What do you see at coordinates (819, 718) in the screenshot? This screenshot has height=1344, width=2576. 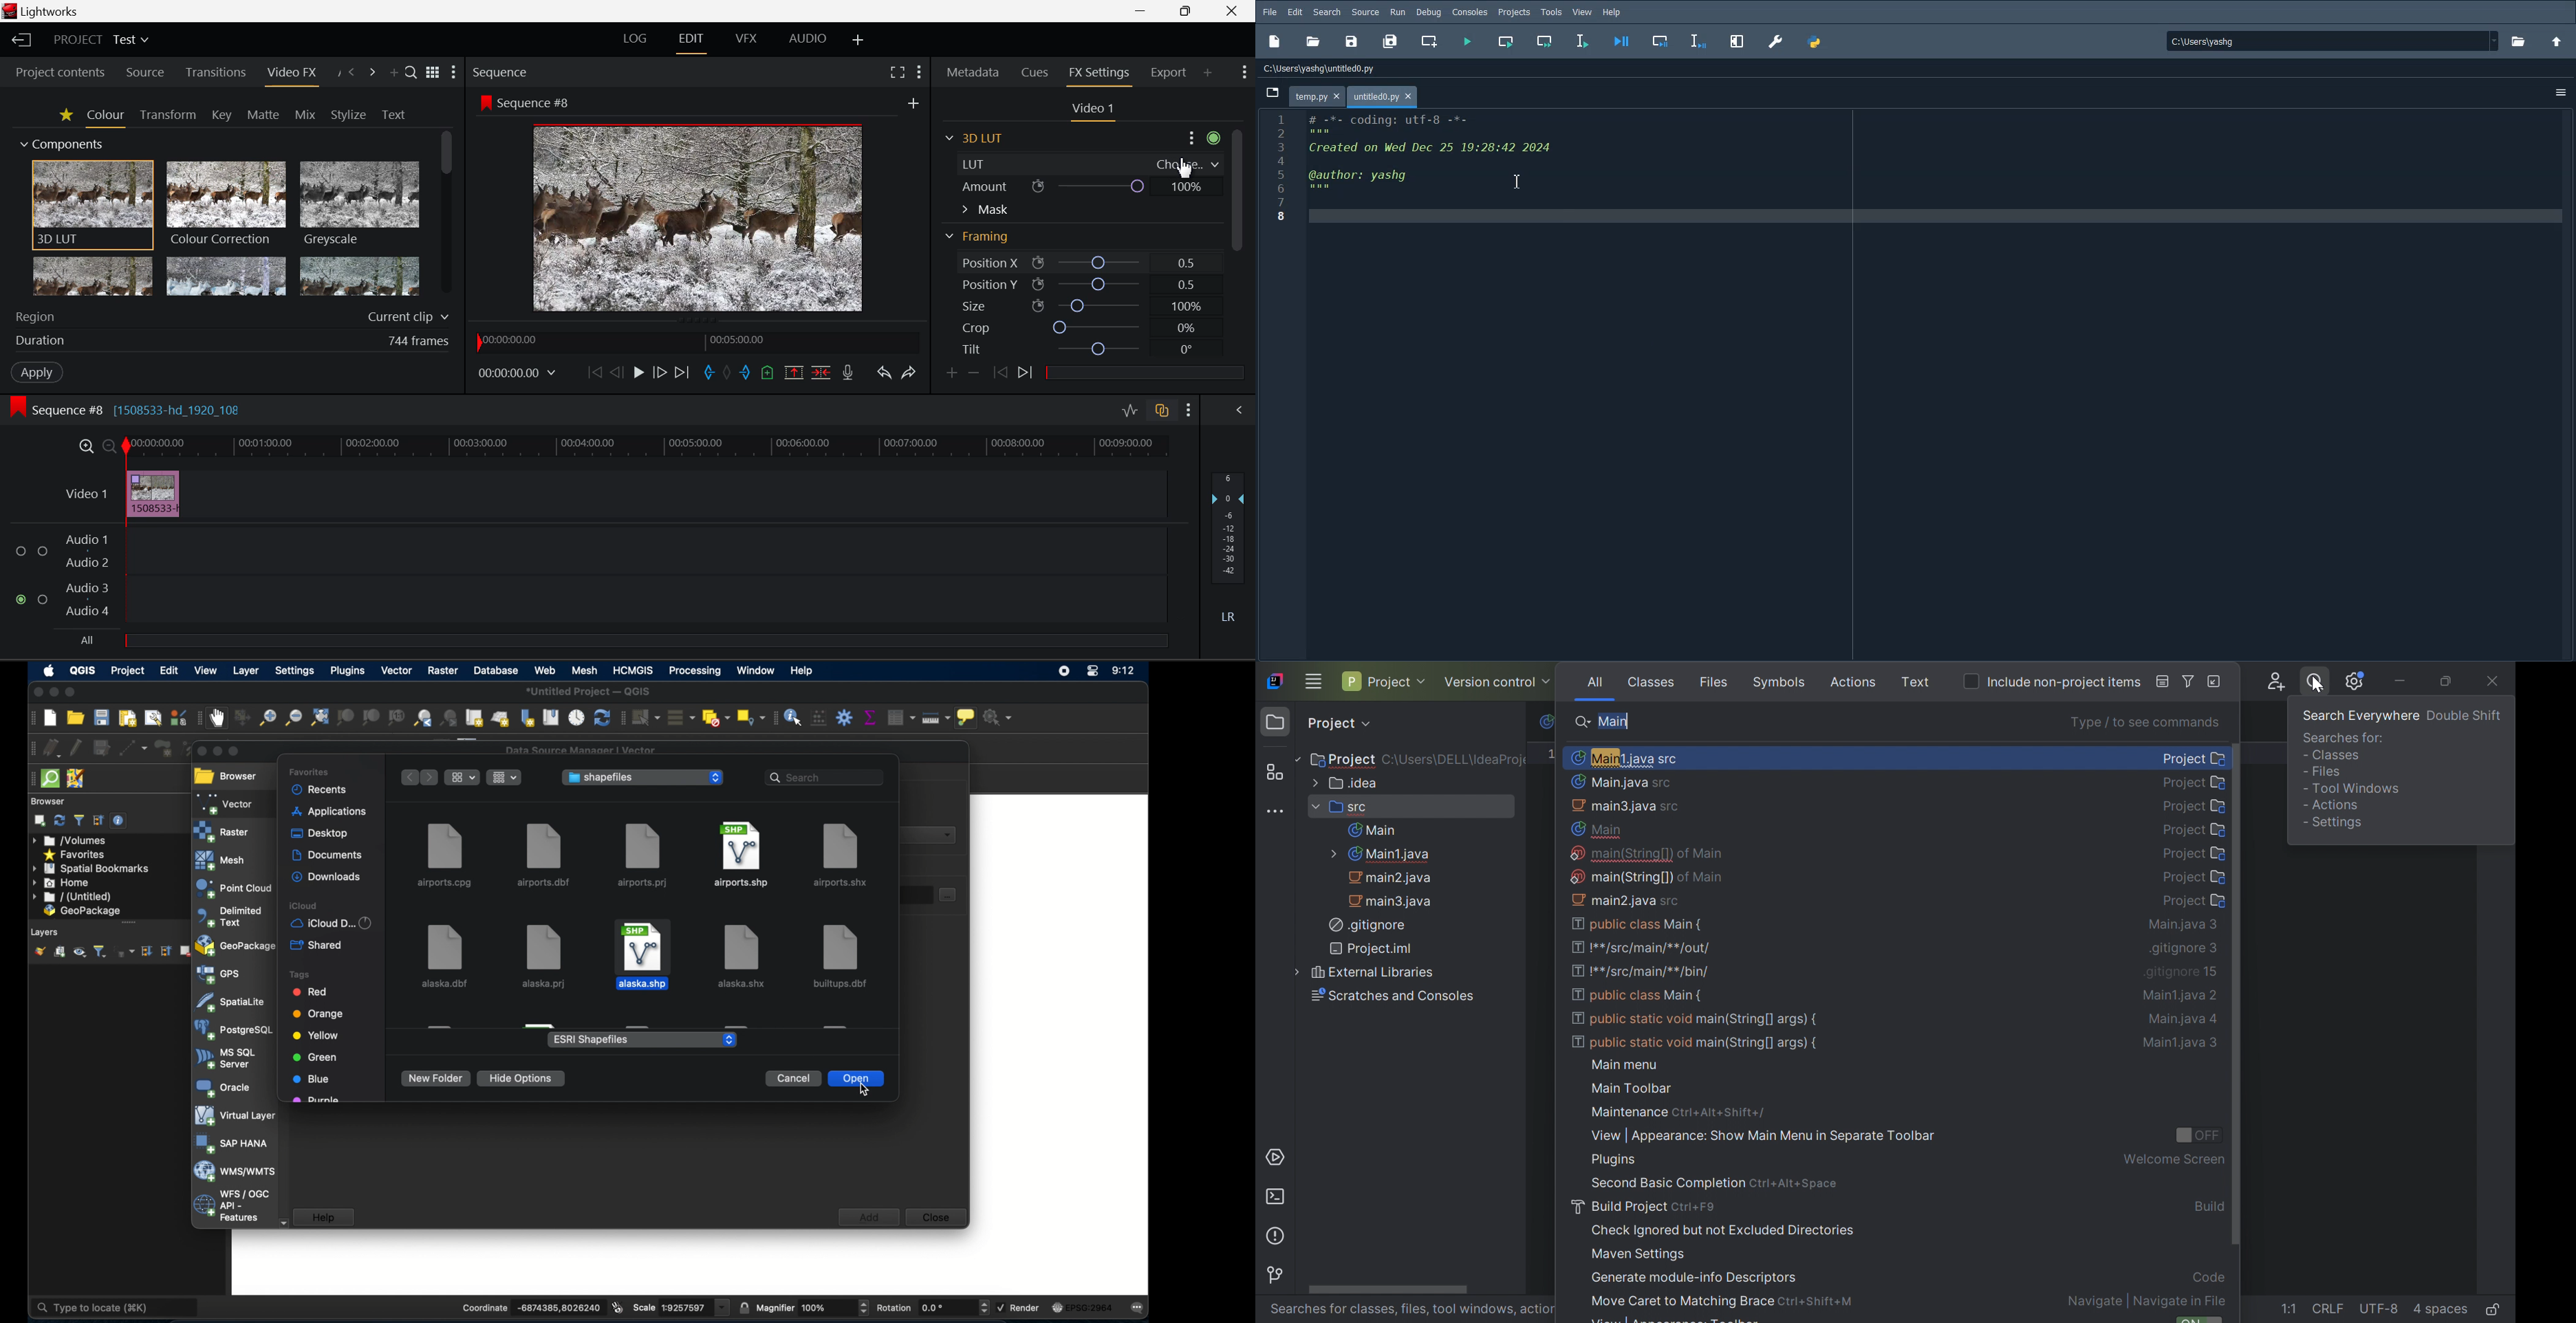 I see `open field calculator` at bounding box center [819, 718].